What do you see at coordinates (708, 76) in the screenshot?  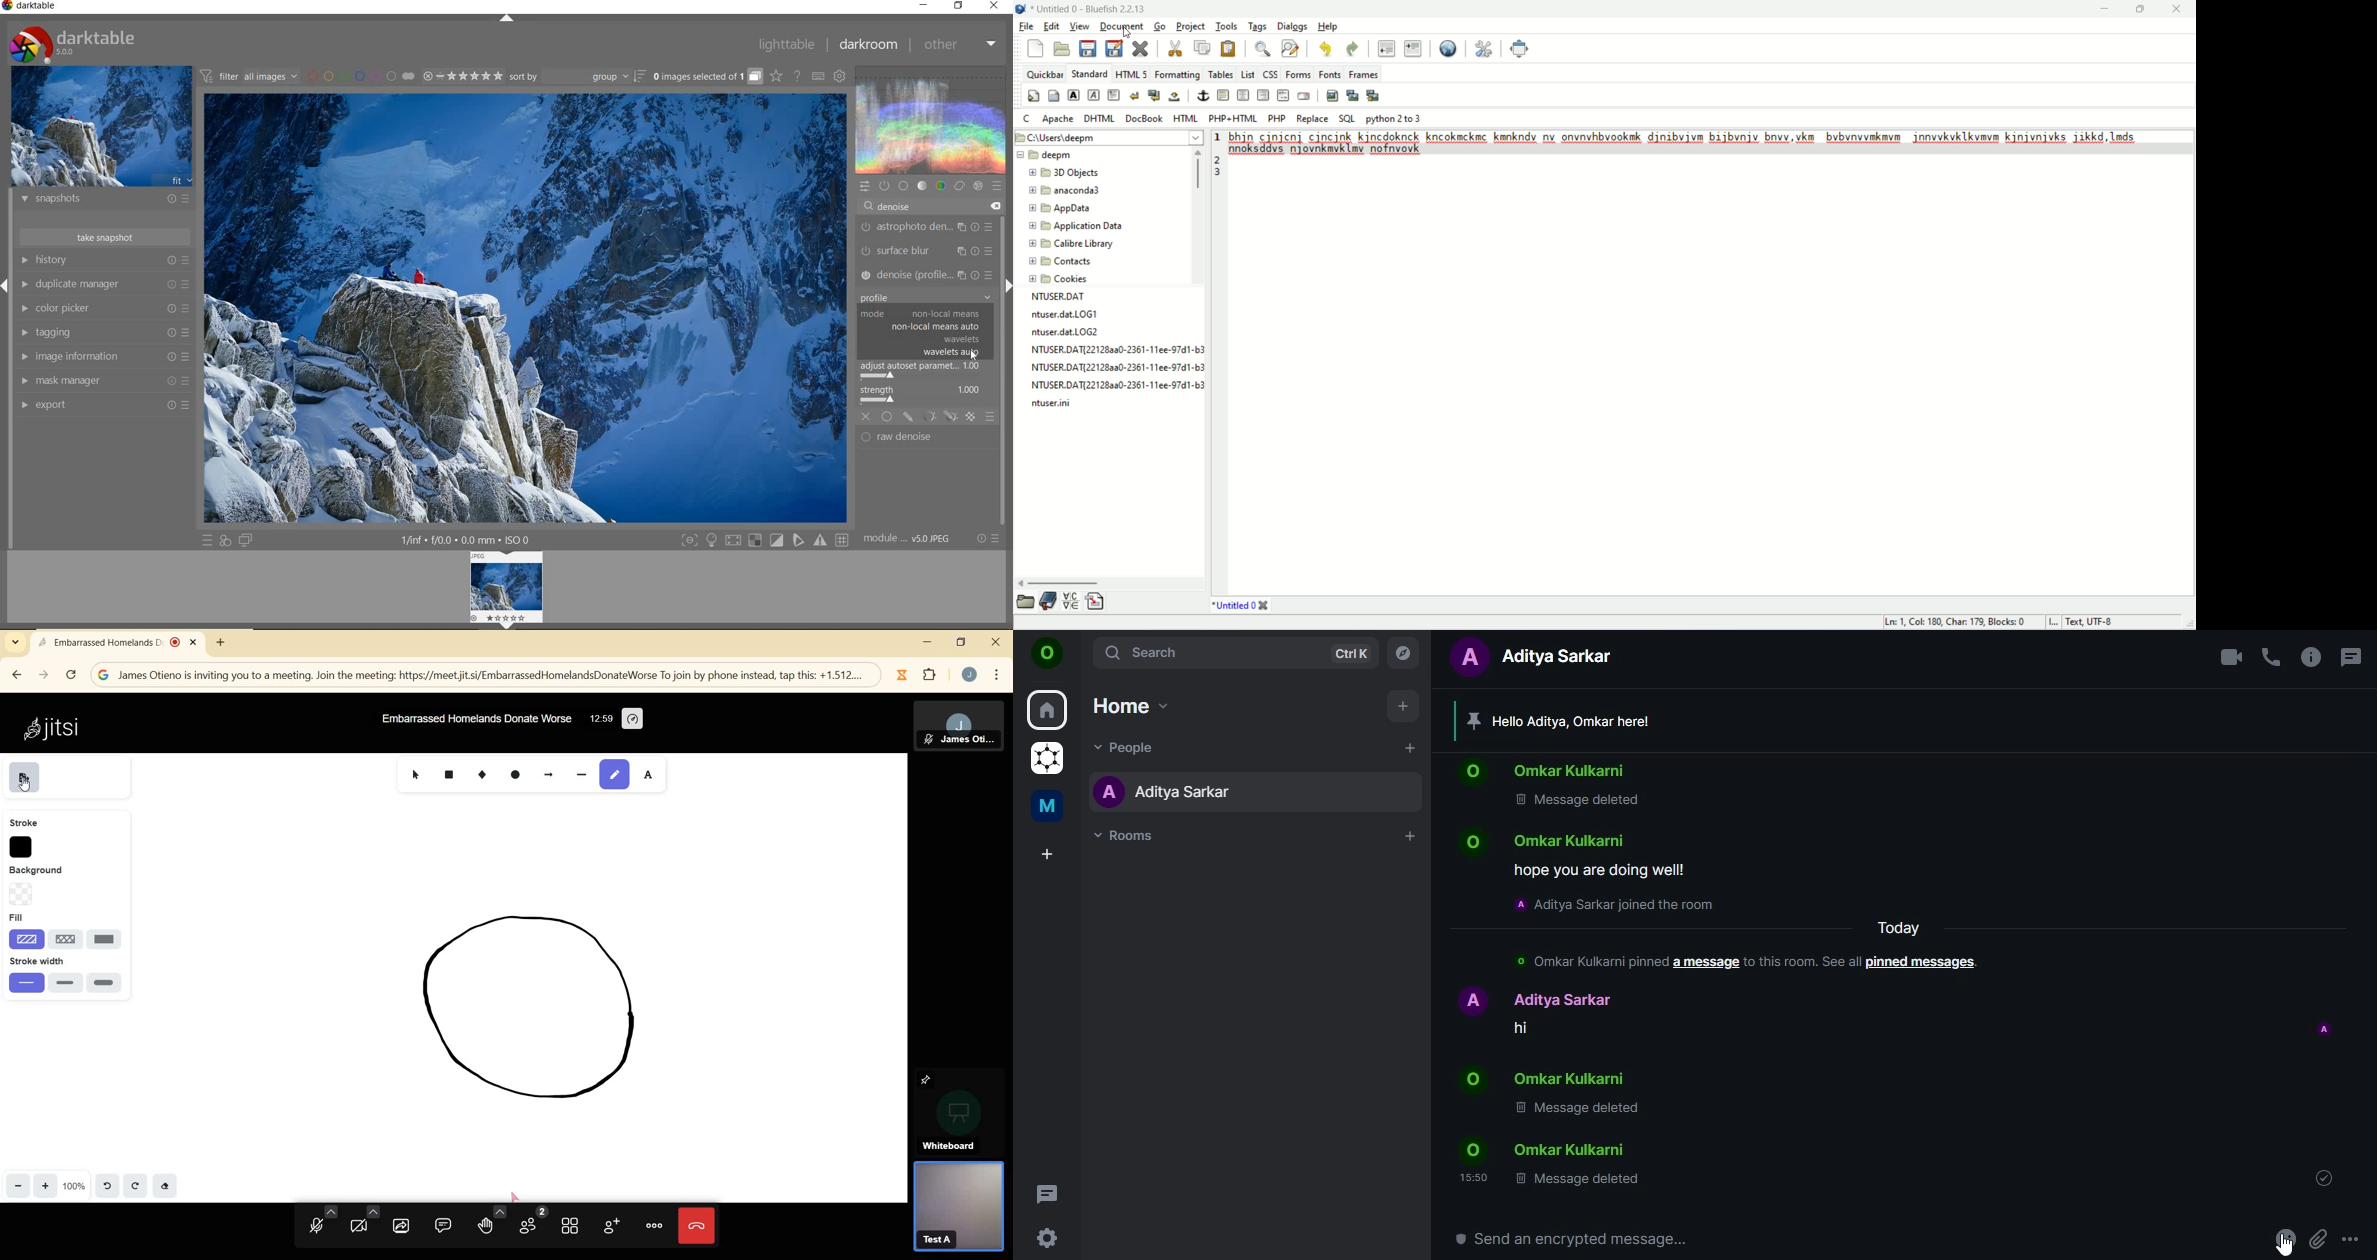 I see `grouped images` at bounding box center [708, 76].